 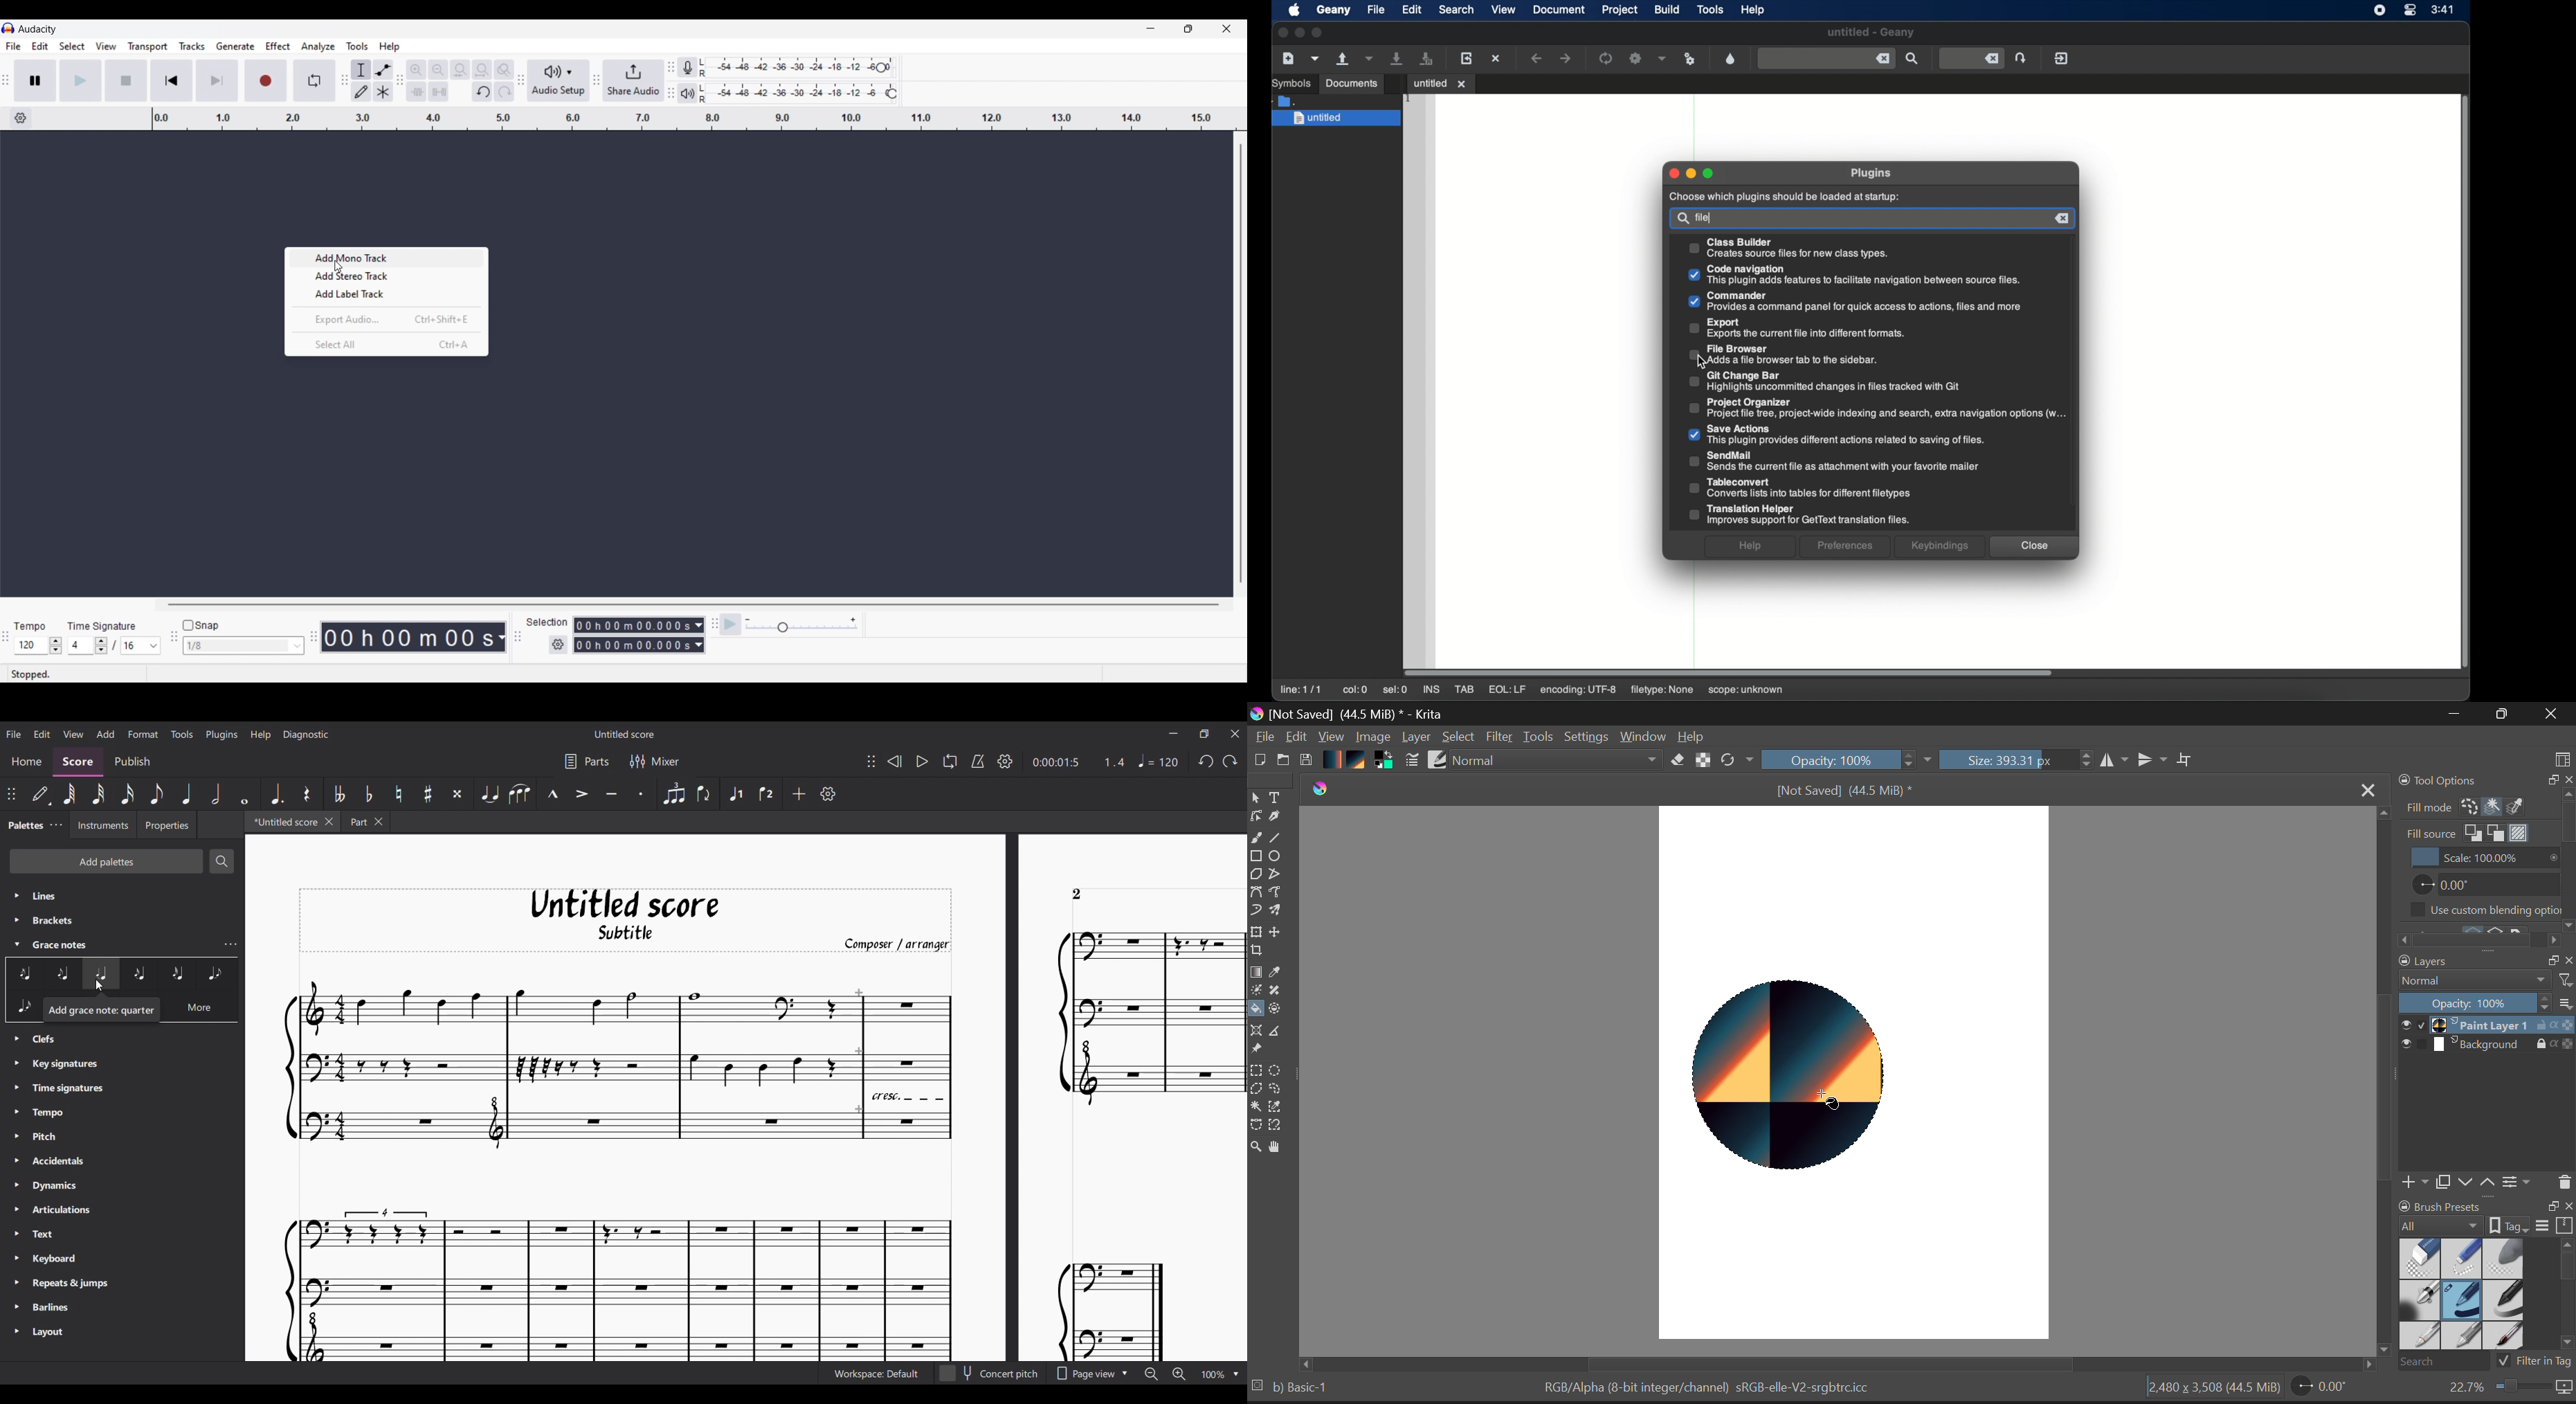 I want to click on Freehand Path Tool, so click(x=1279, y=892).